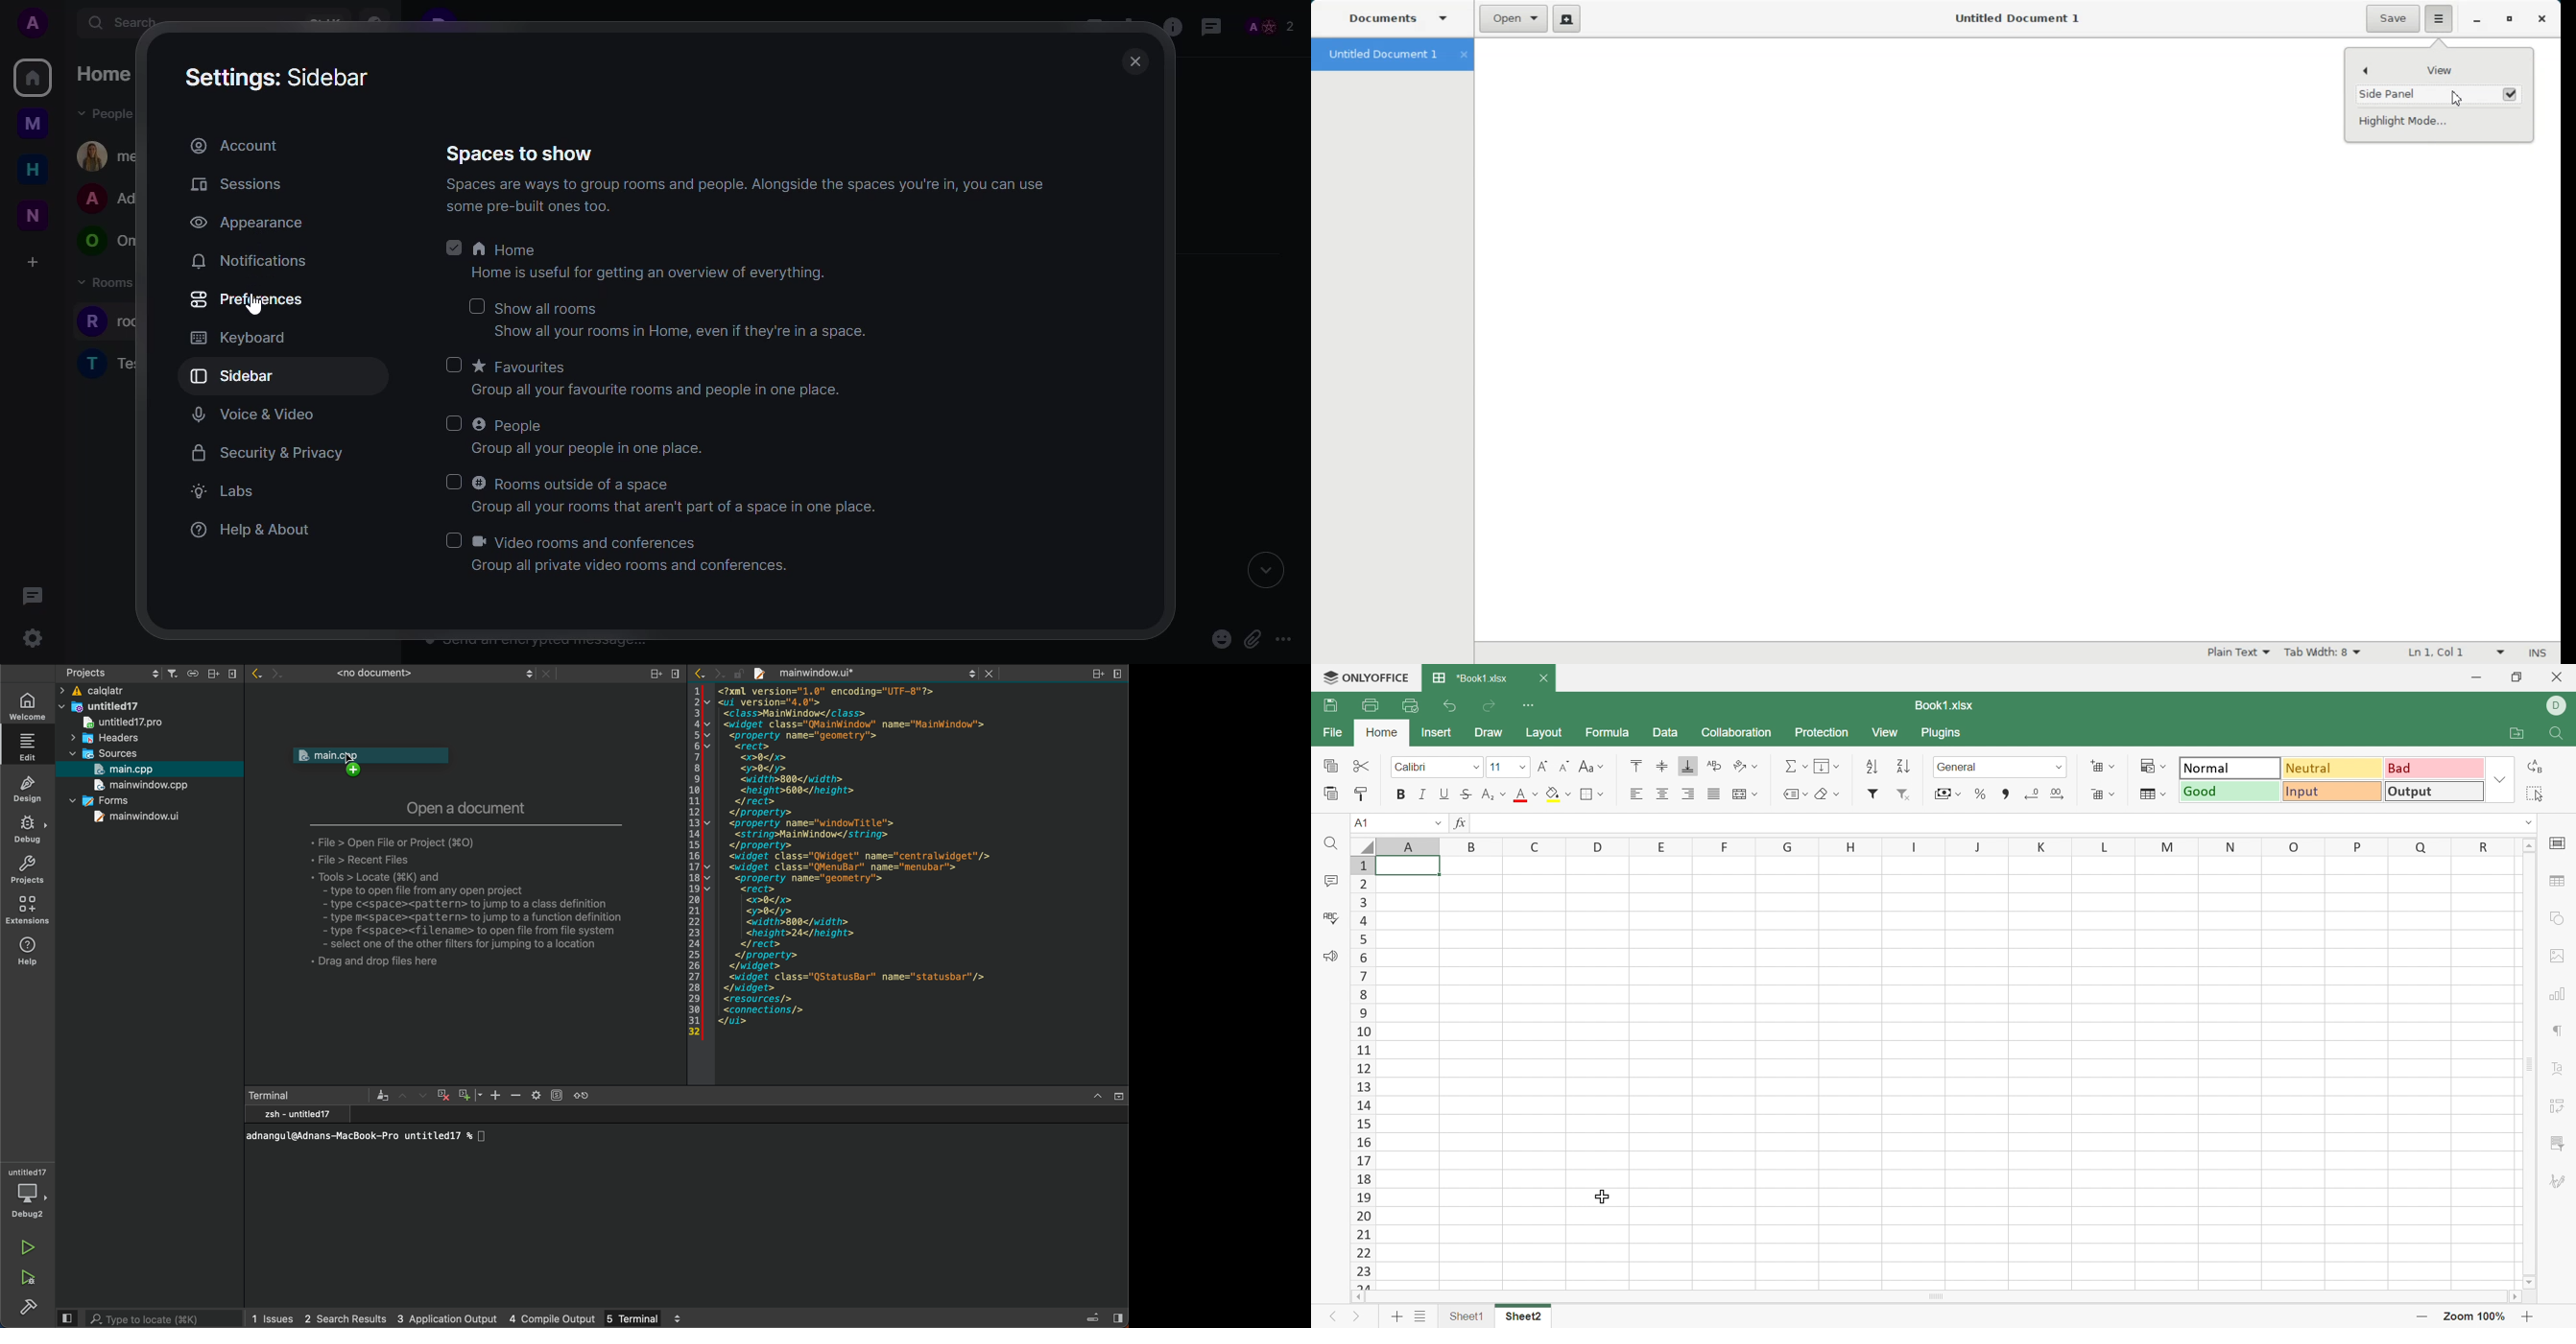  I want to click on Text Art settings, so click(2556, 1066).